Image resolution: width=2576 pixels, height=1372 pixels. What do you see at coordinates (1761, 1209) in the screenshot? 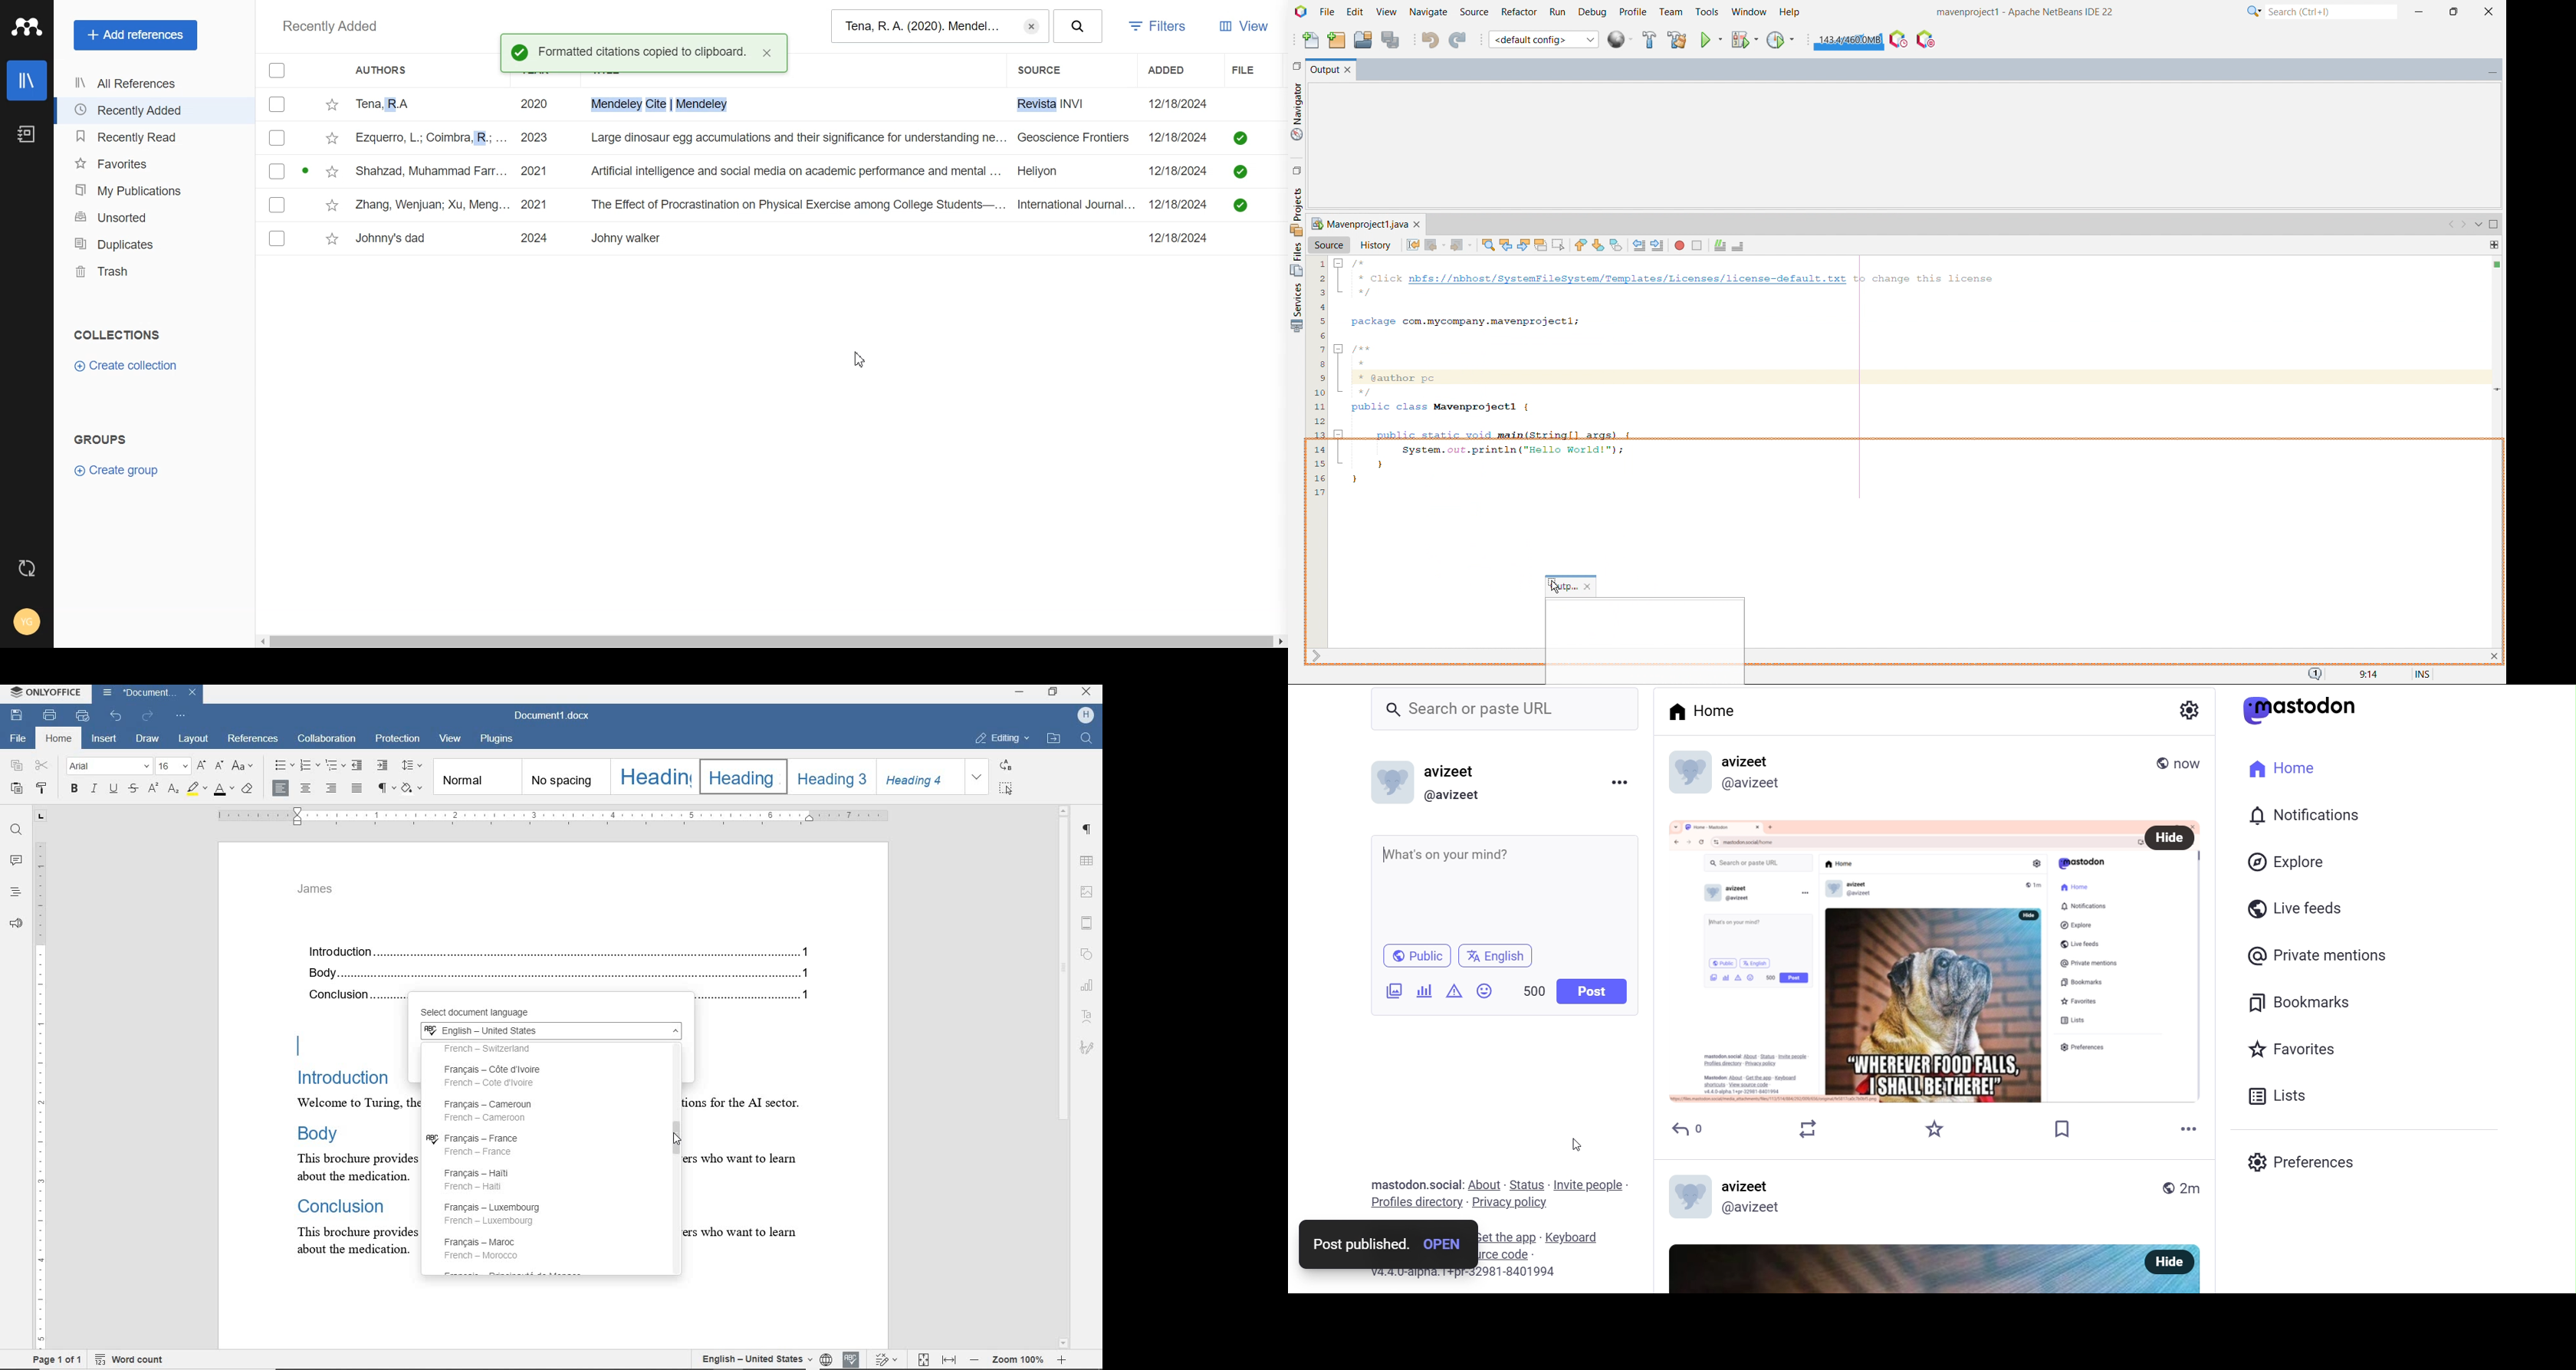
I see `@avizeet` at bounding box center [1761, 1209].